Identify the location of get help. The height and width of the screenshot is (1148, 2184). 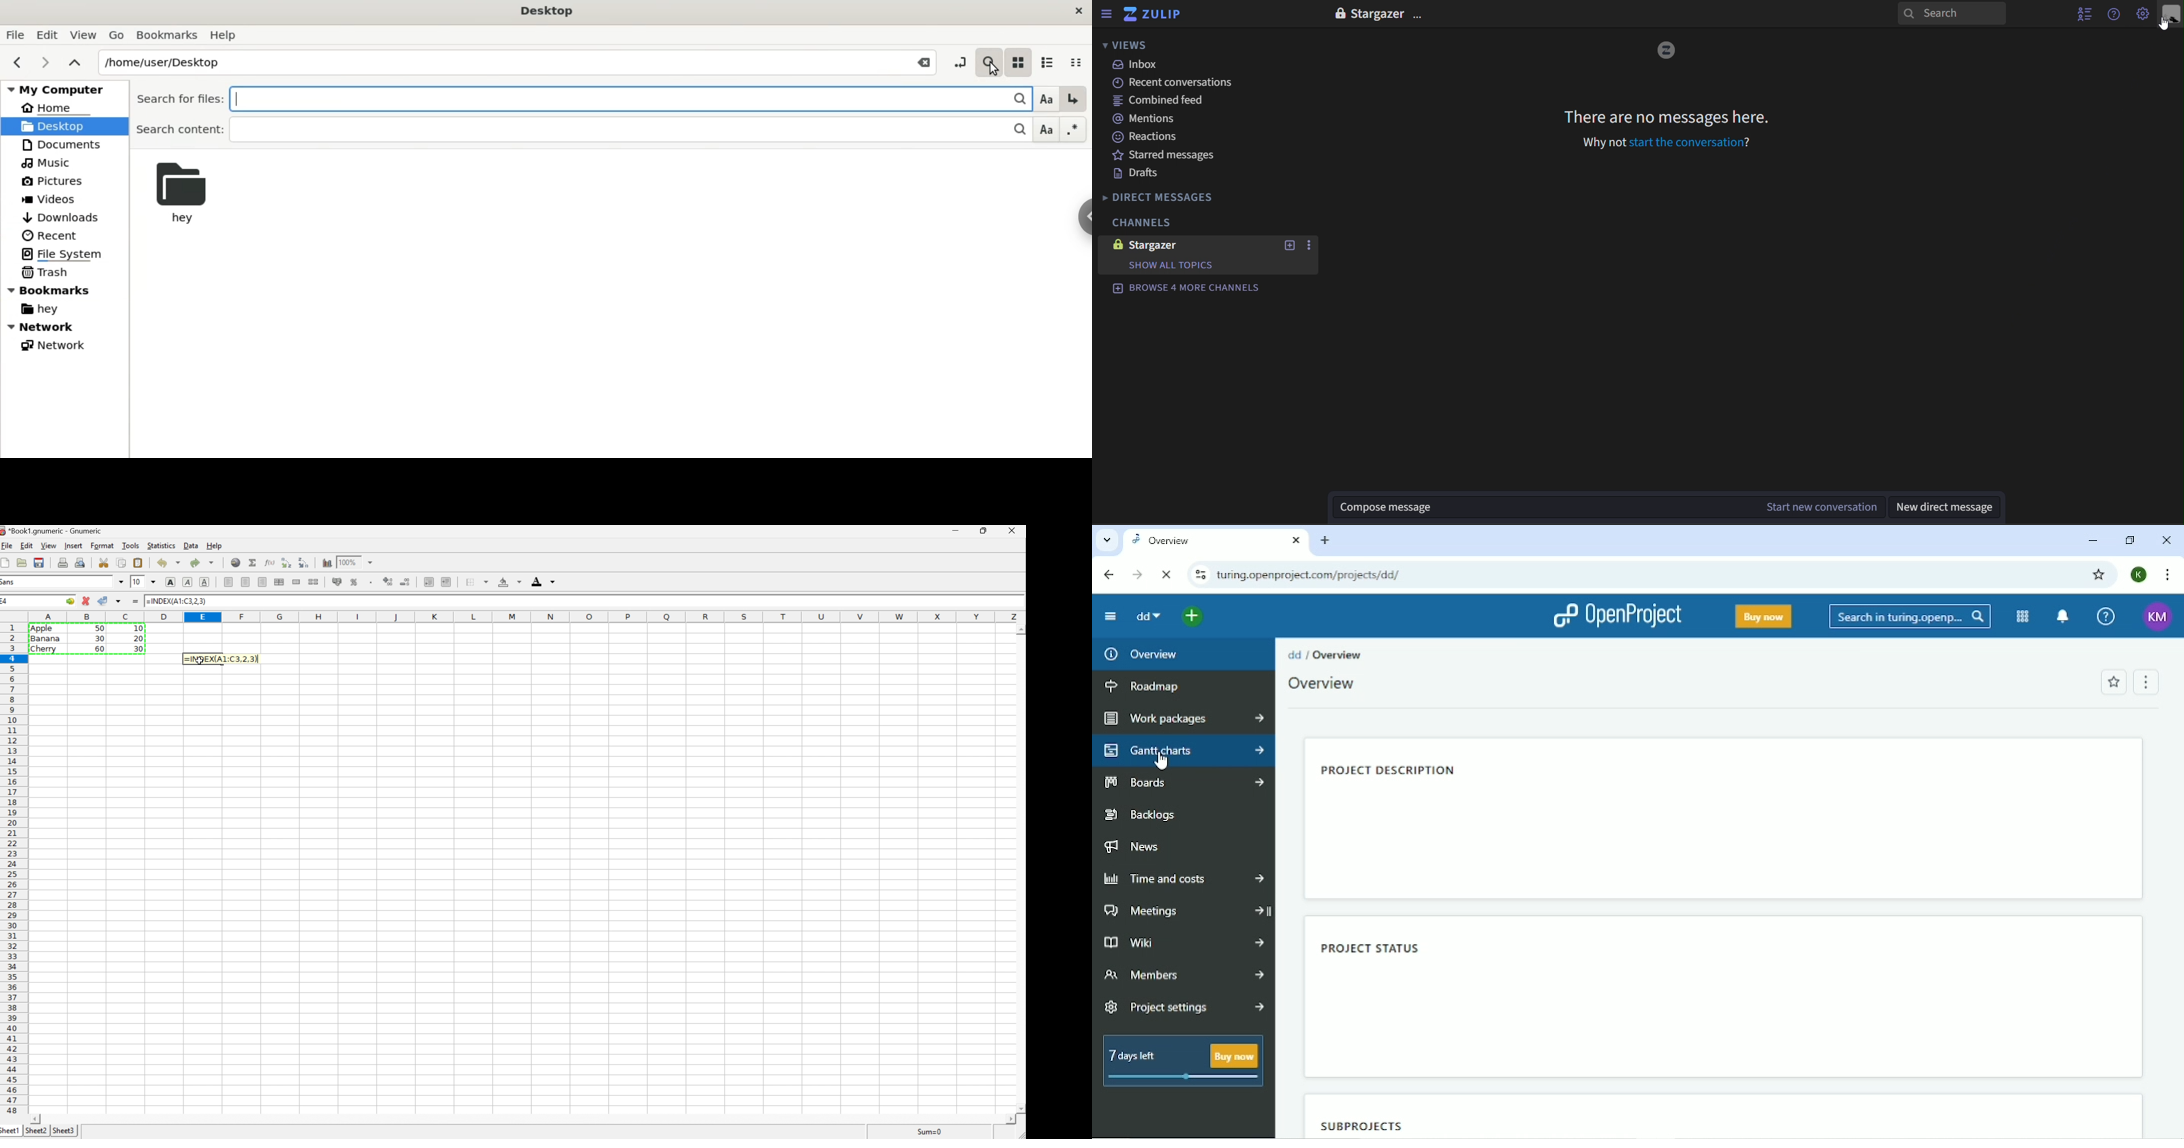
(2113, 15).